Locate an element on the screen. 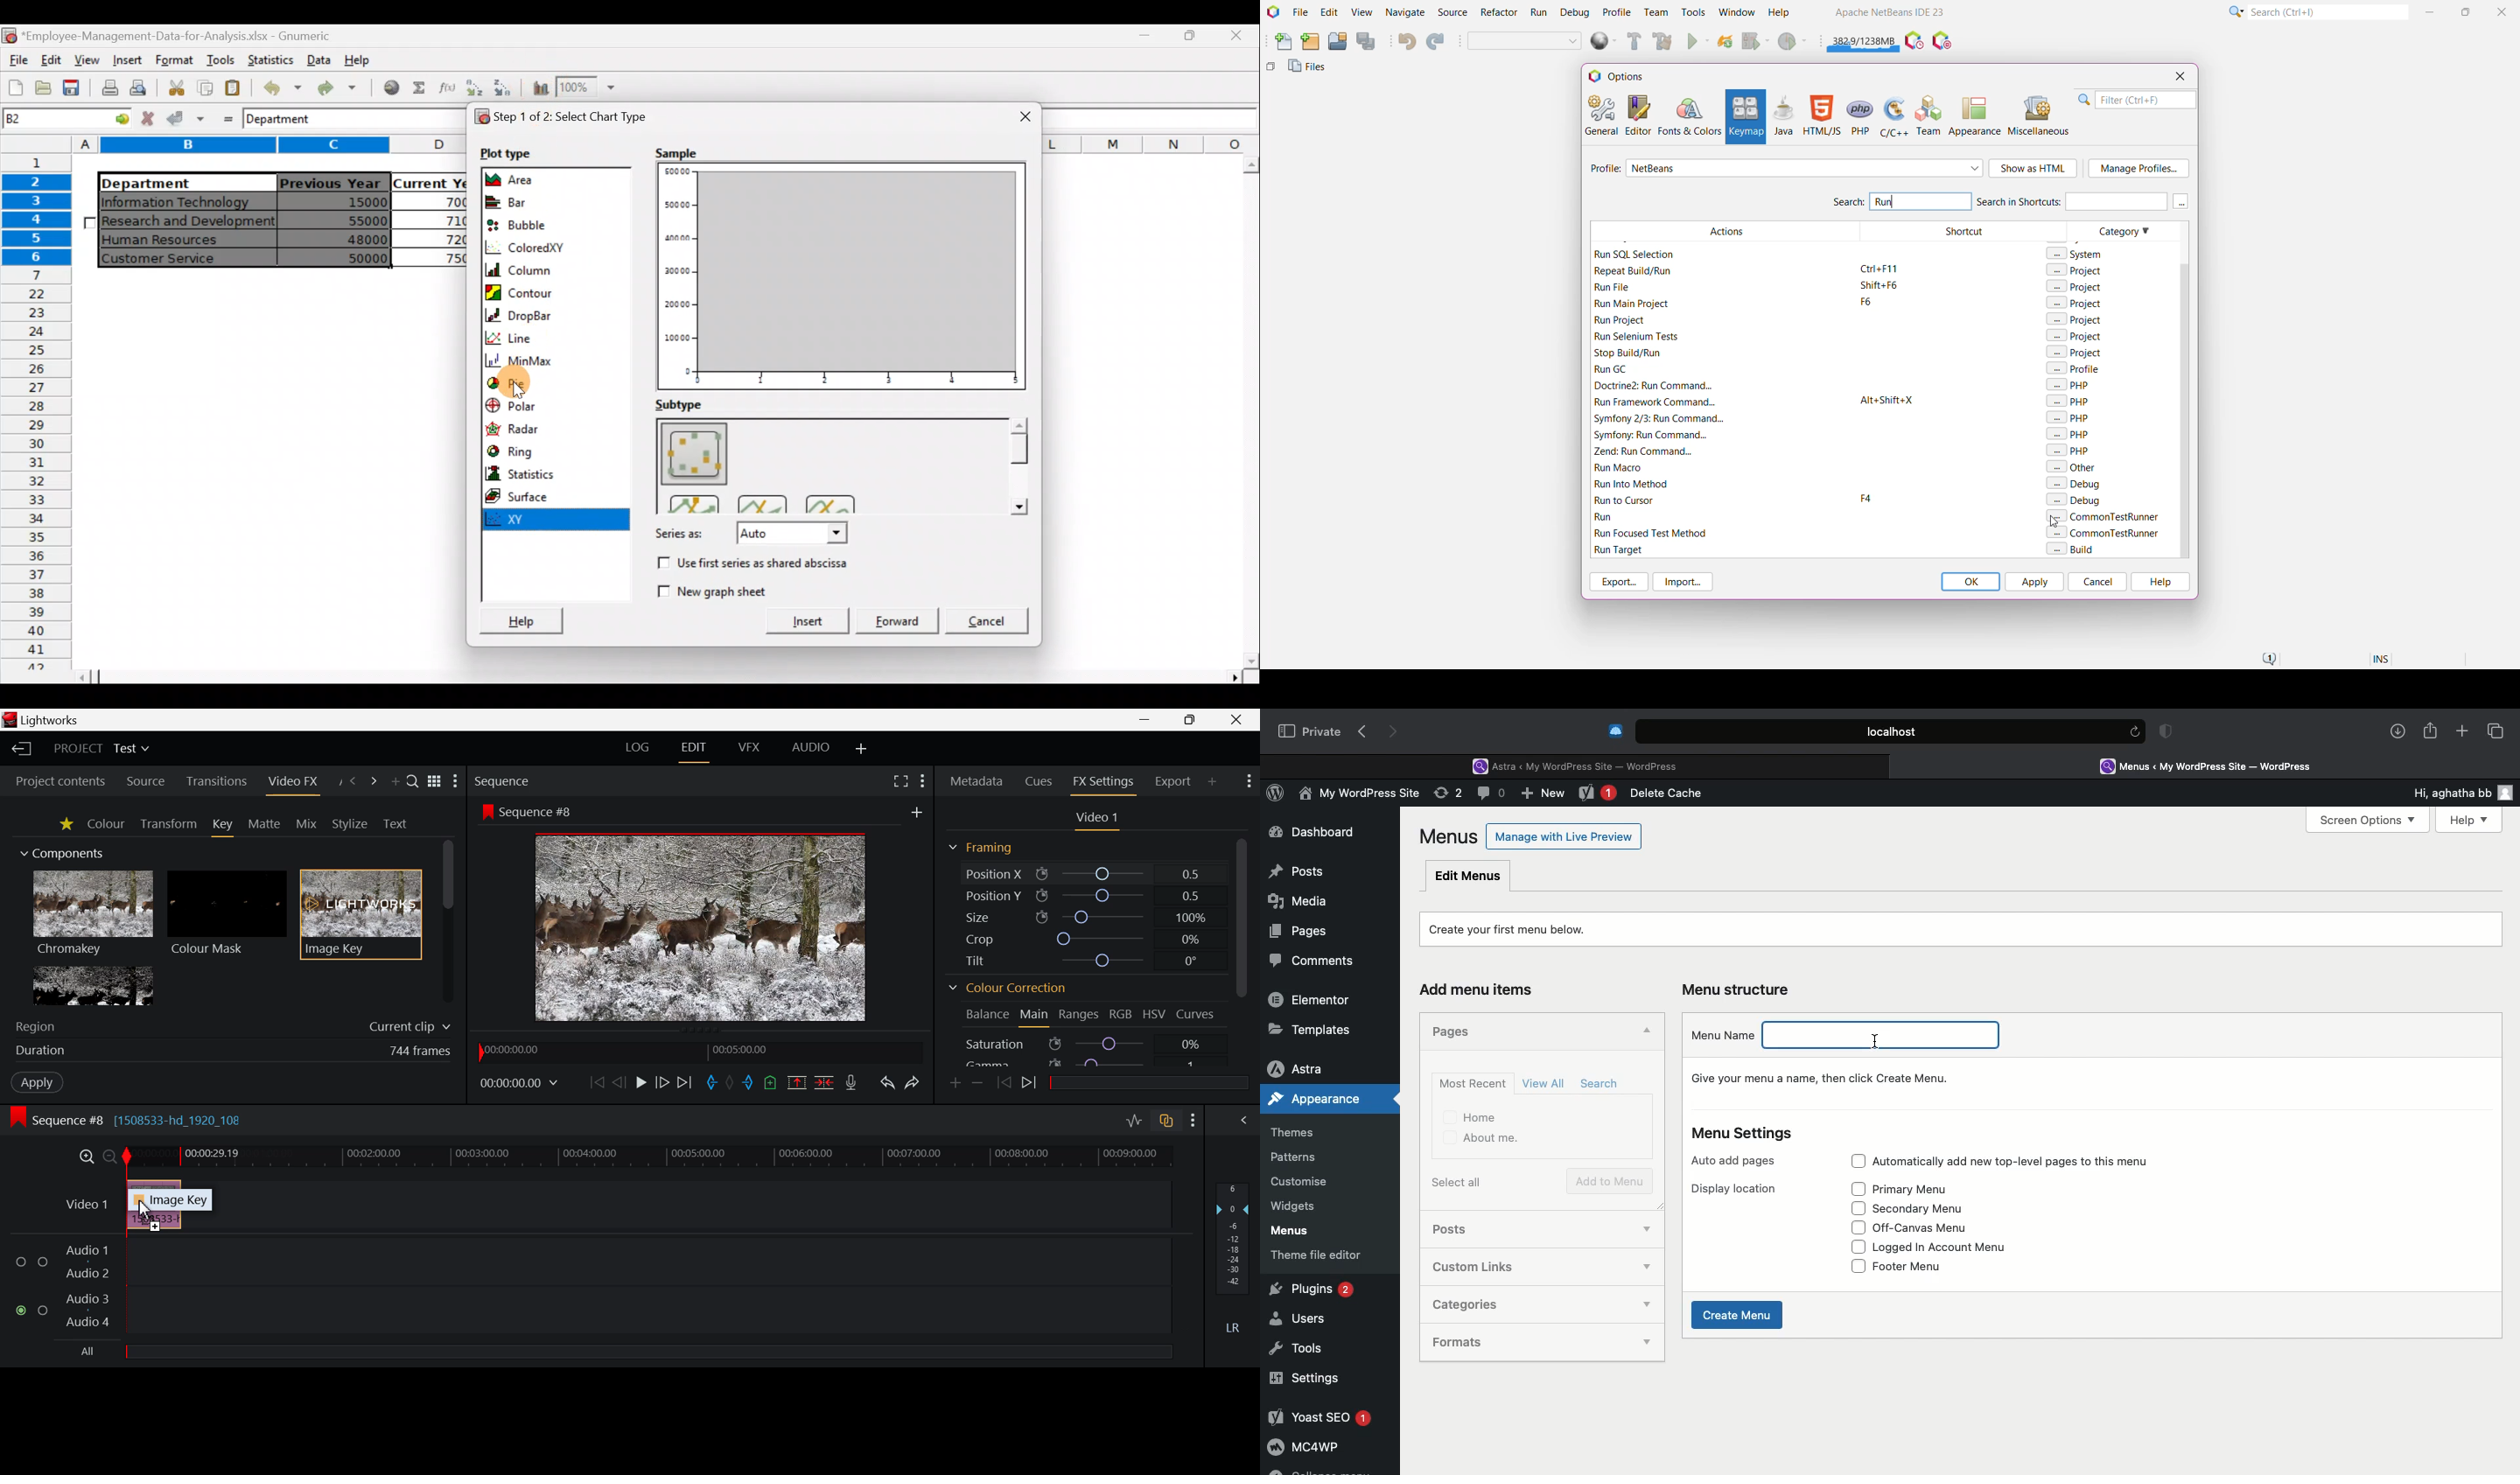 This screenshot has height=1484, width=2520. Employee-Management-Data-for-Analysis.xlsx - Gnumeric is located at coordinates (185, 35).